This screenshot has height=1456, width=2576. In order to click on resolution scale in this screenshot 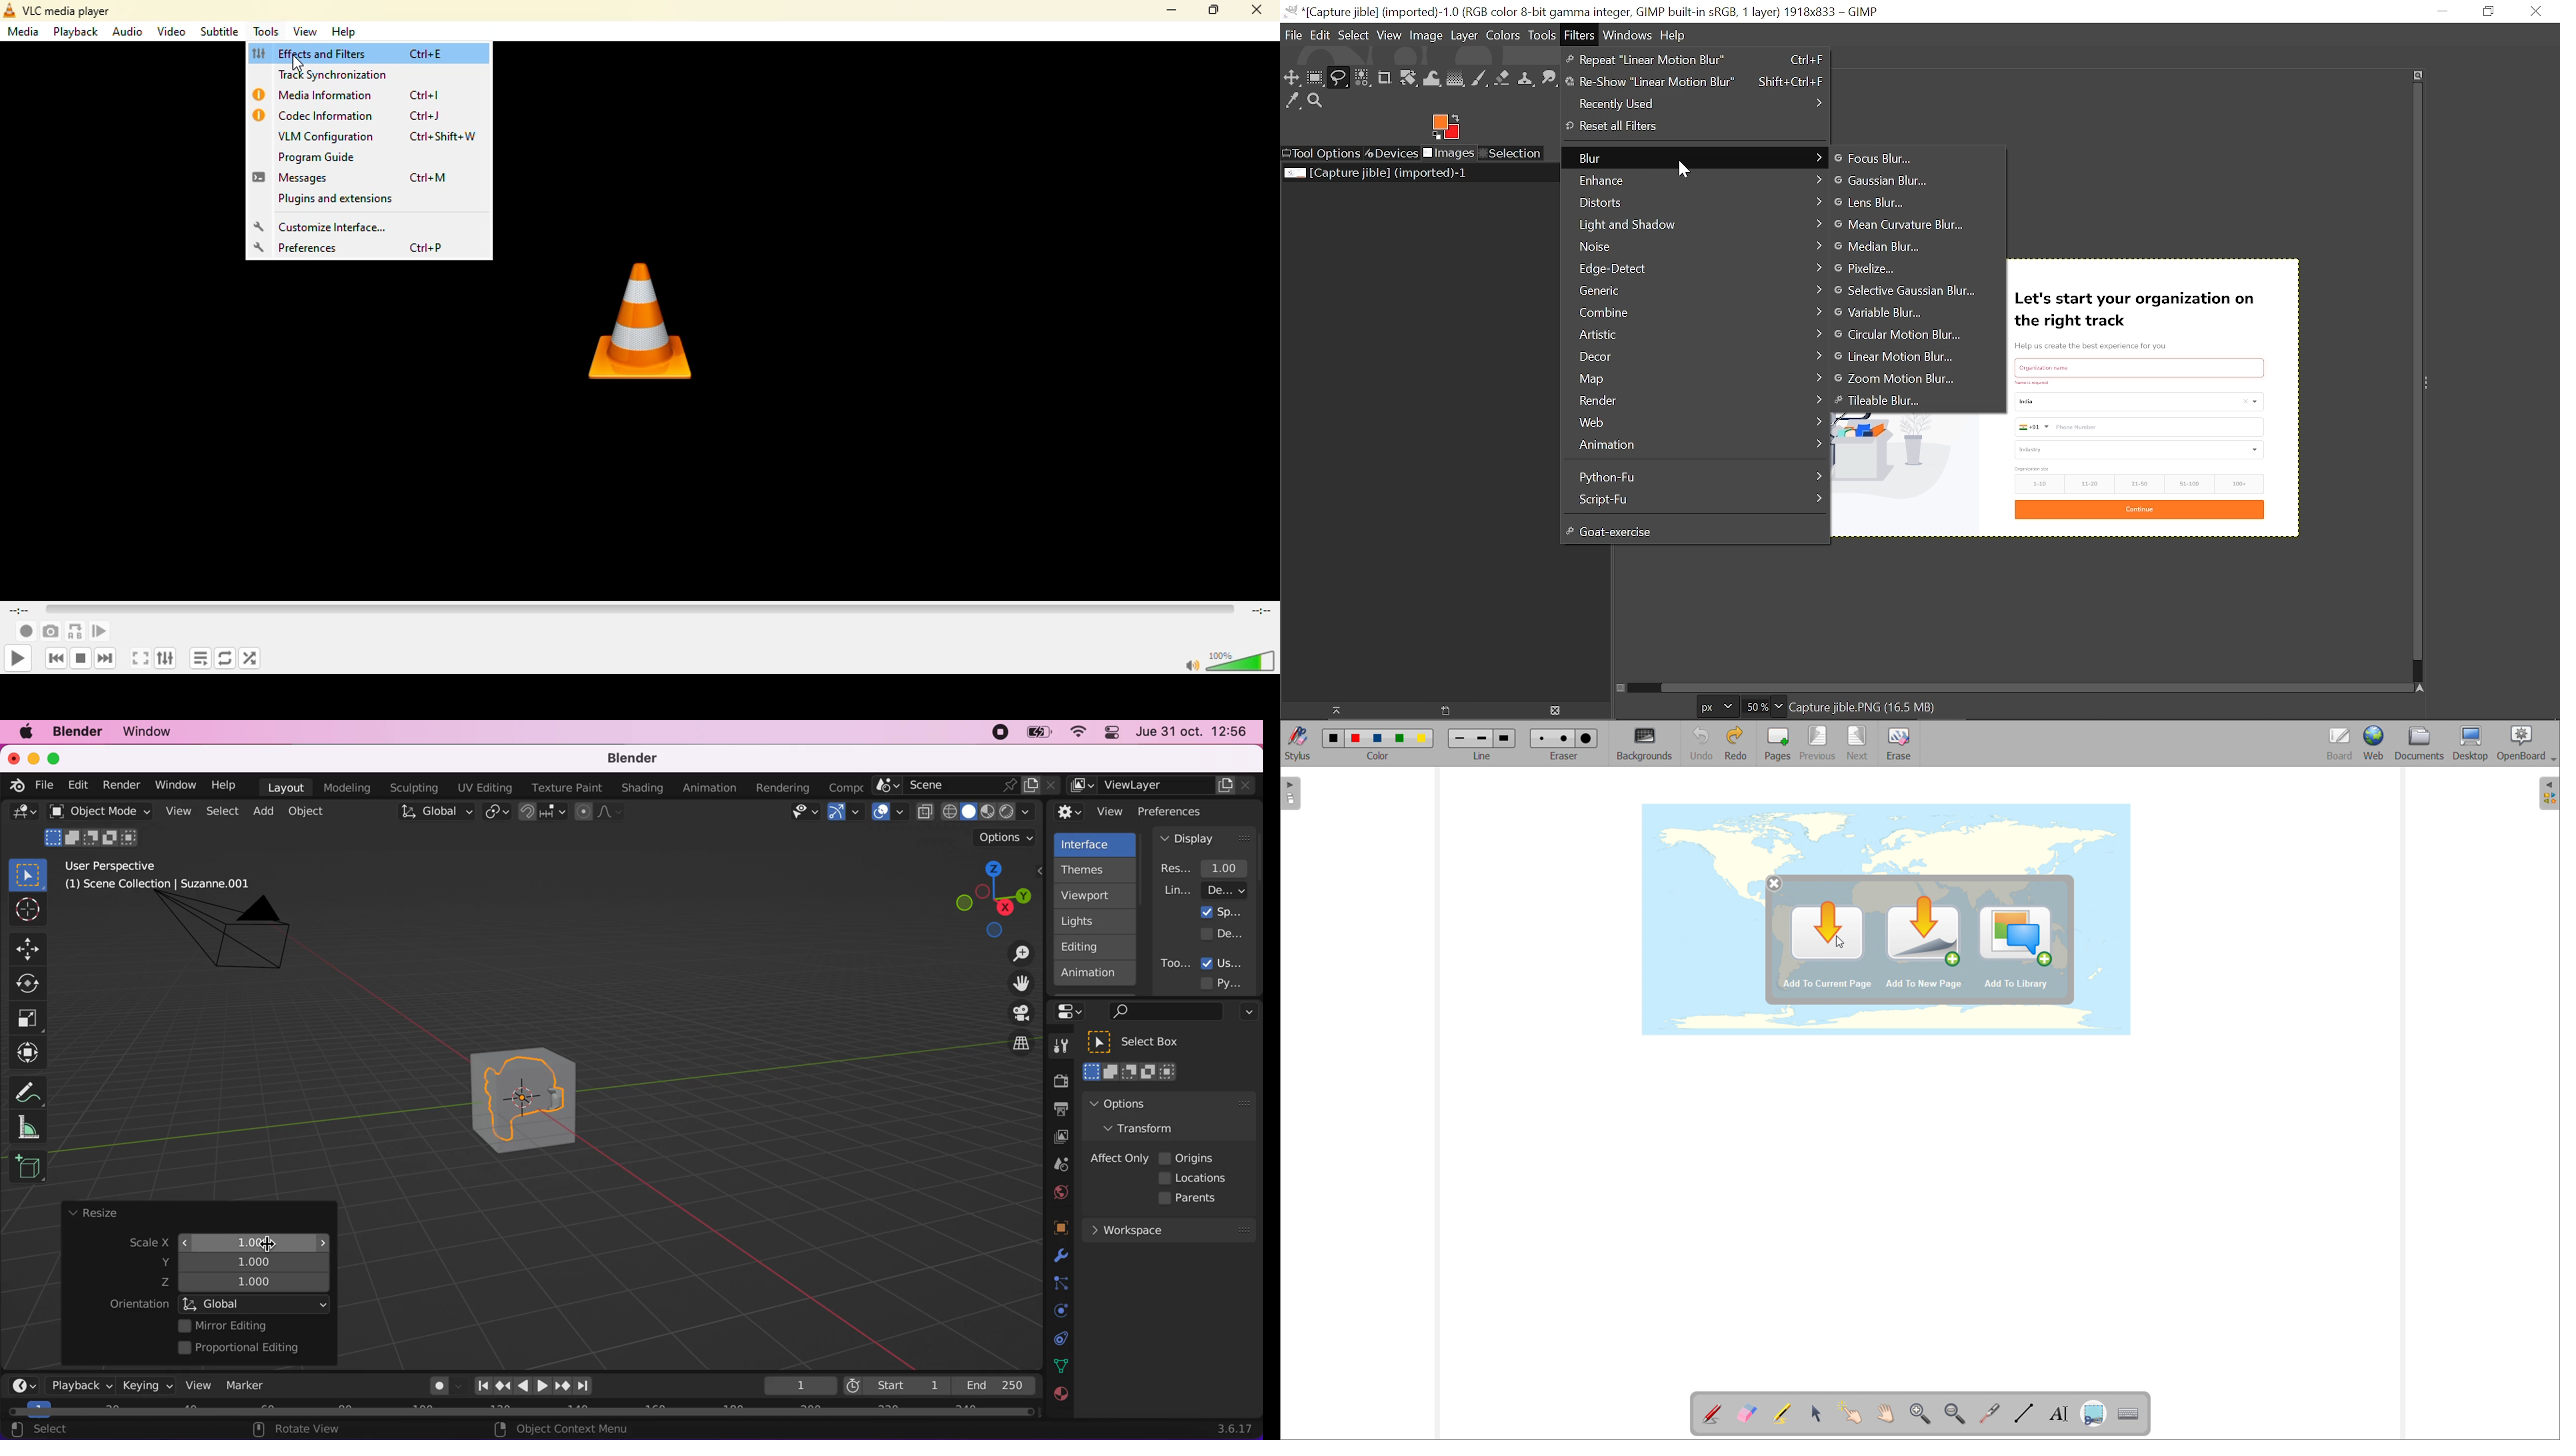, I will do `click(1209, 868)`.